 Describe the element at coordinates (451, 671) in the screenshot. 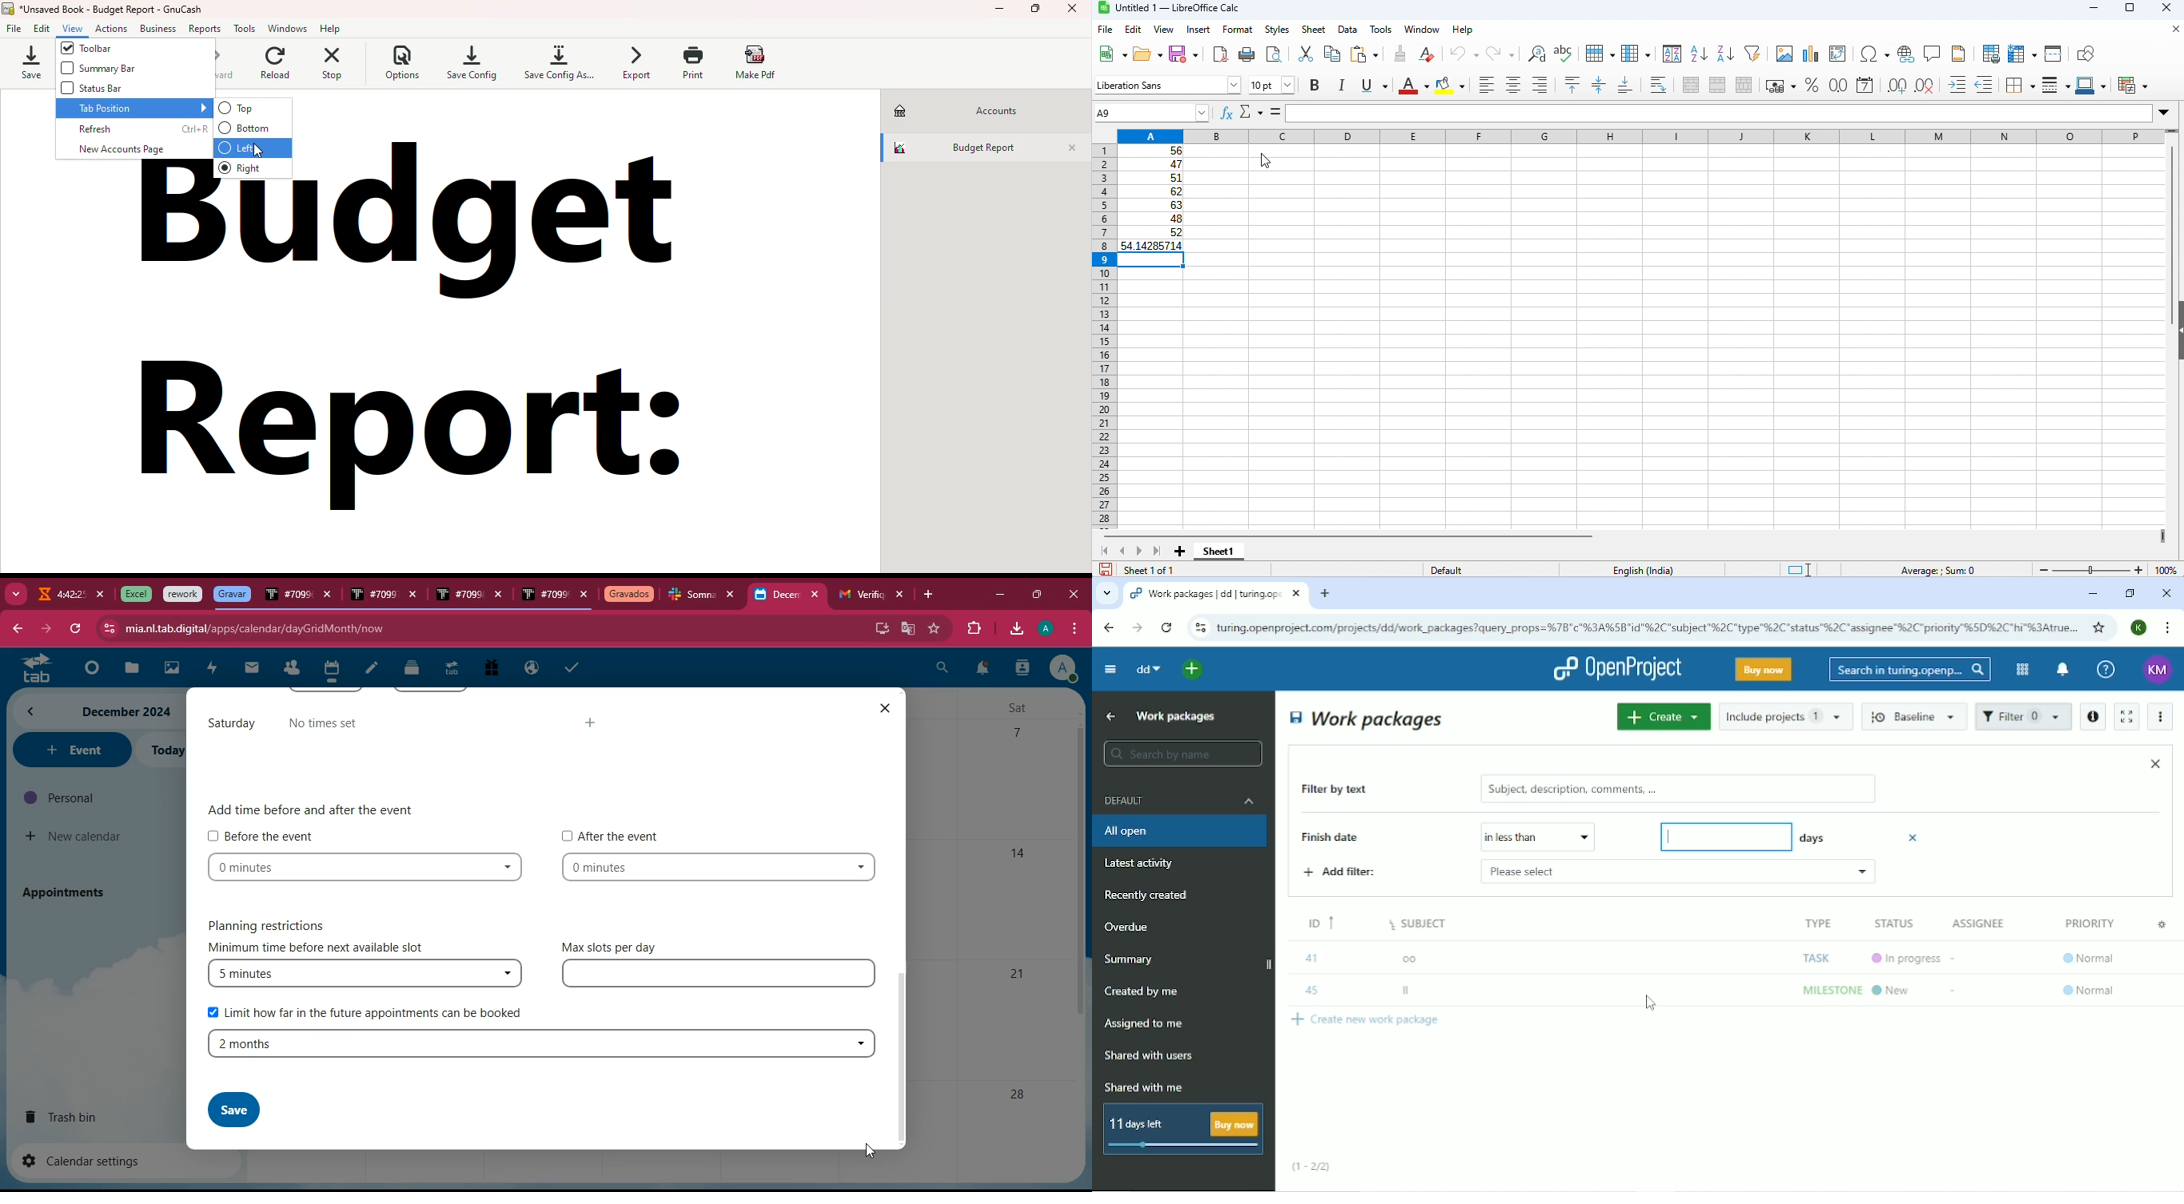

I see `tab` at that location.